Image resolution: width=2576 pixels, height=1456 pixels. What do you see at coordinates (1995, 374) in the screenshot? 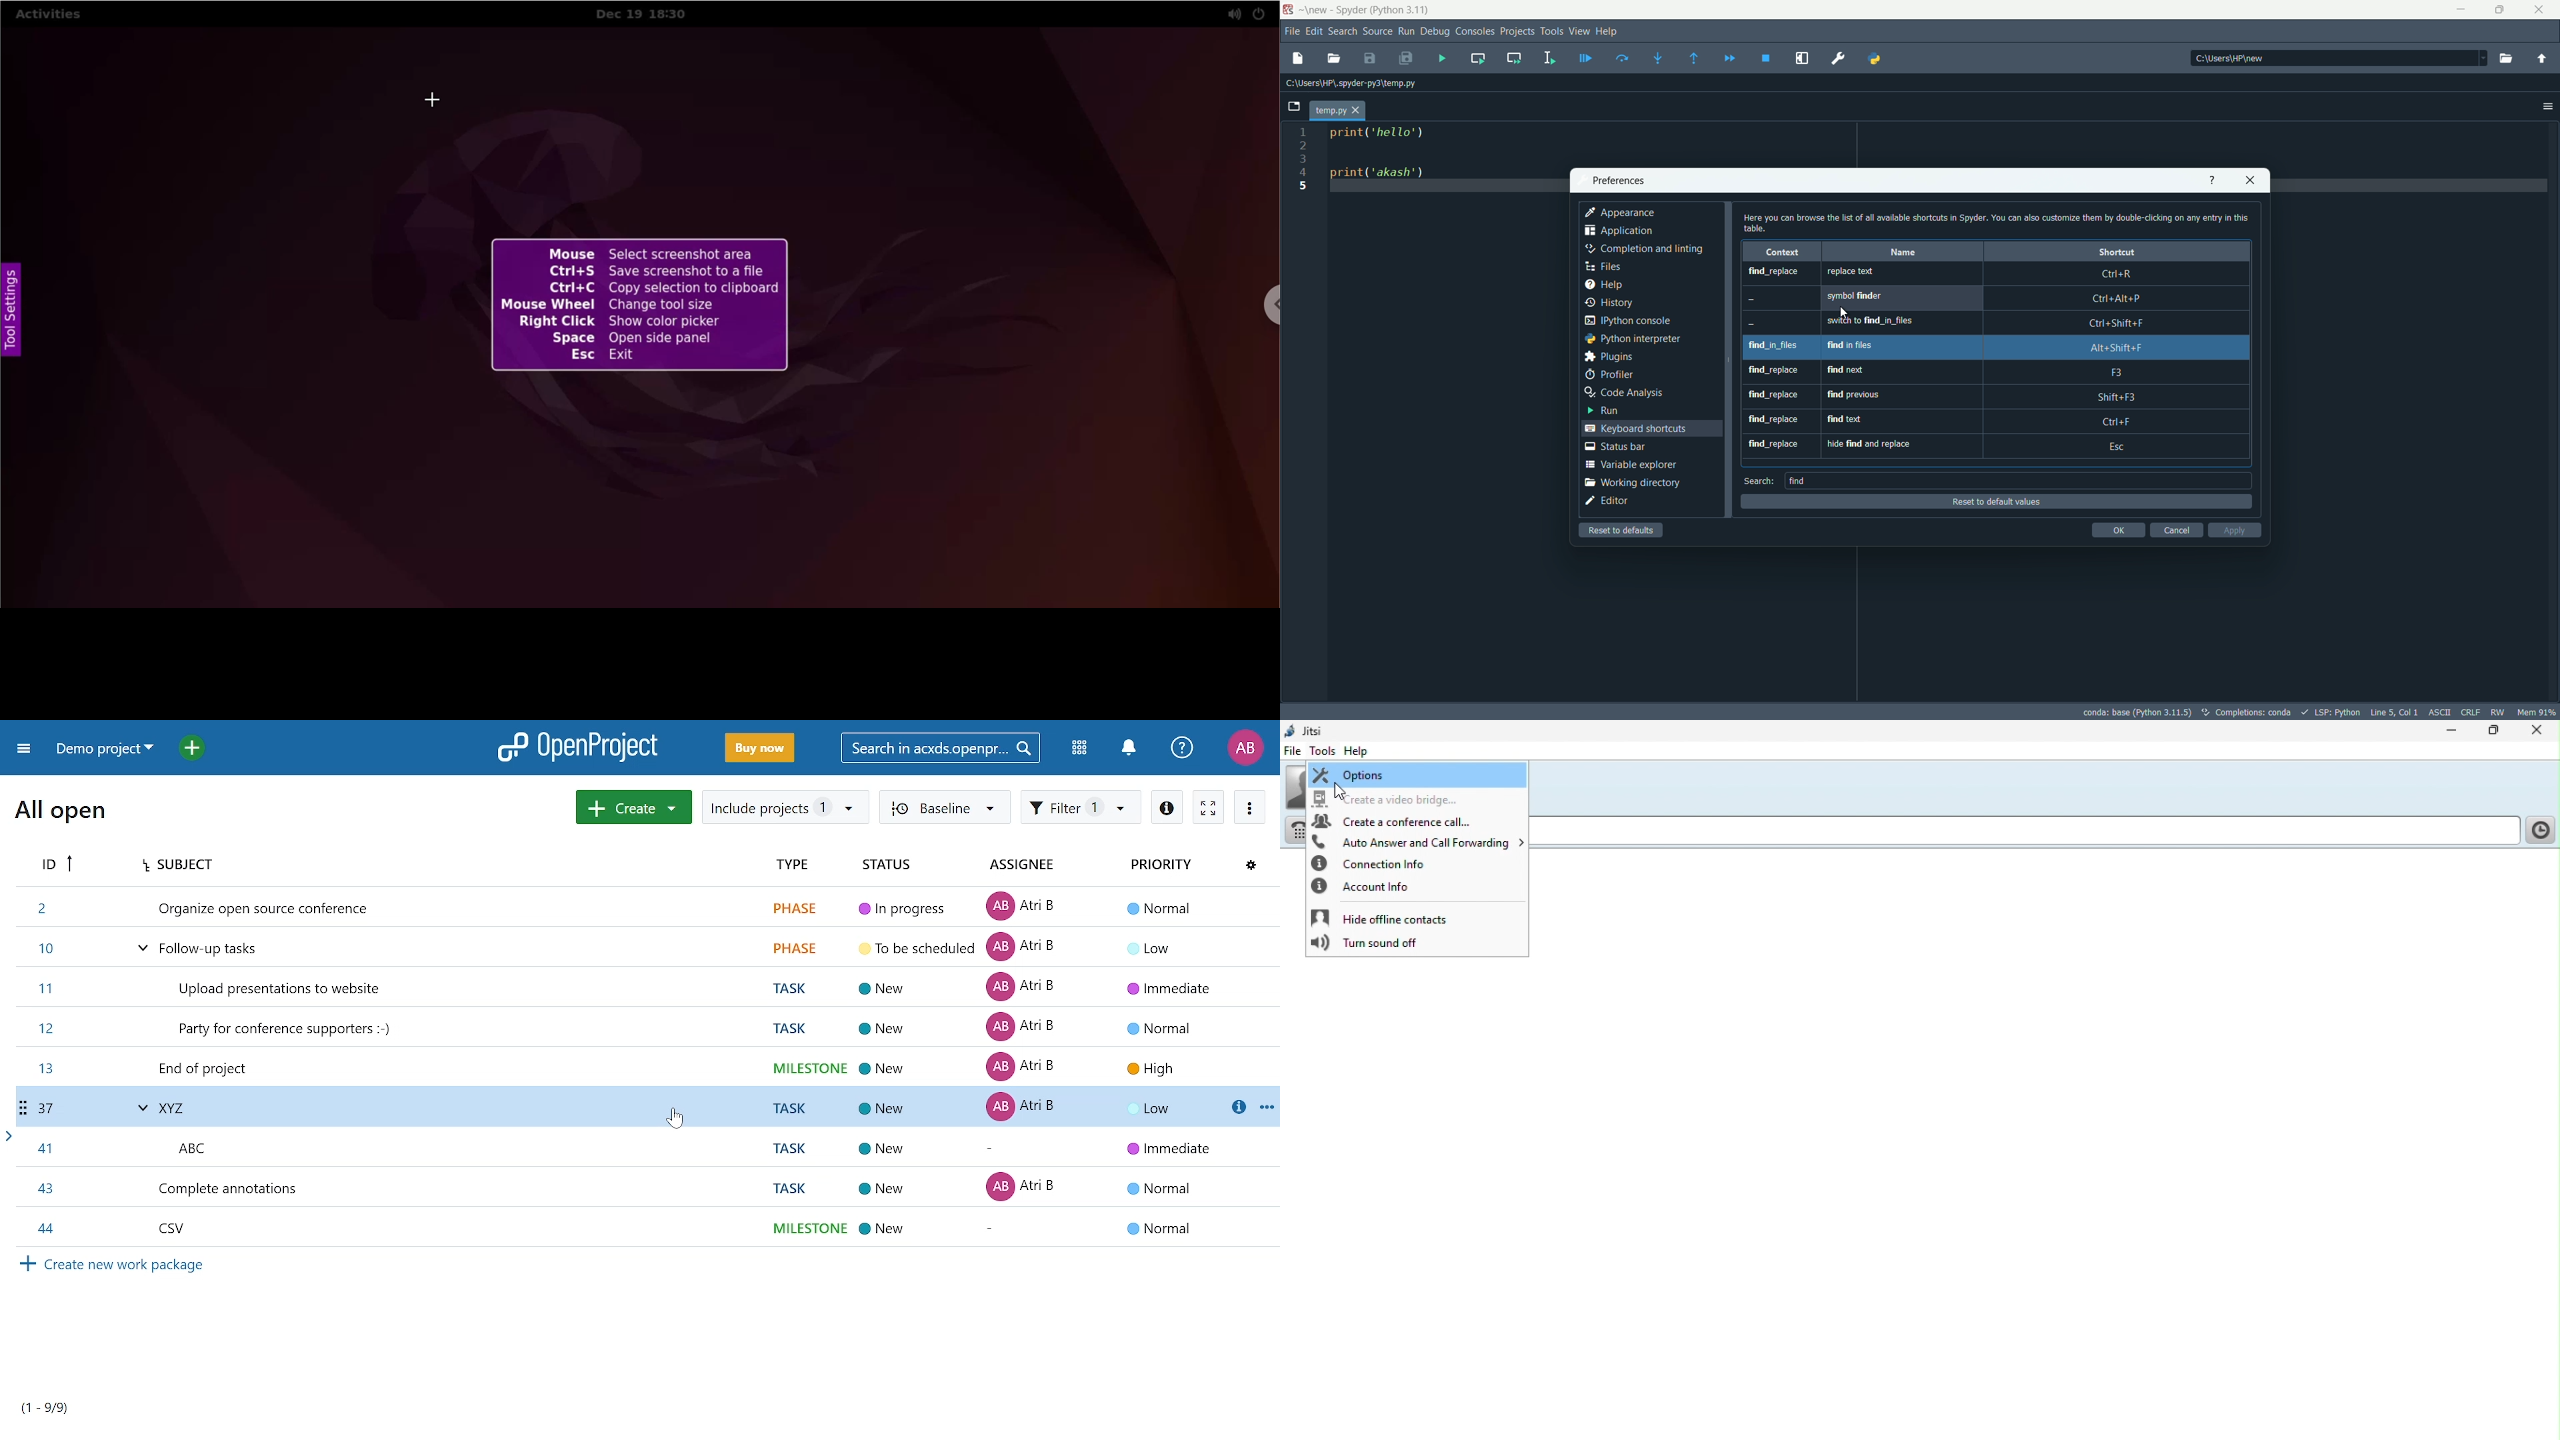
I see `find_replace, find next, f3` at bounding box center [1995, 374].